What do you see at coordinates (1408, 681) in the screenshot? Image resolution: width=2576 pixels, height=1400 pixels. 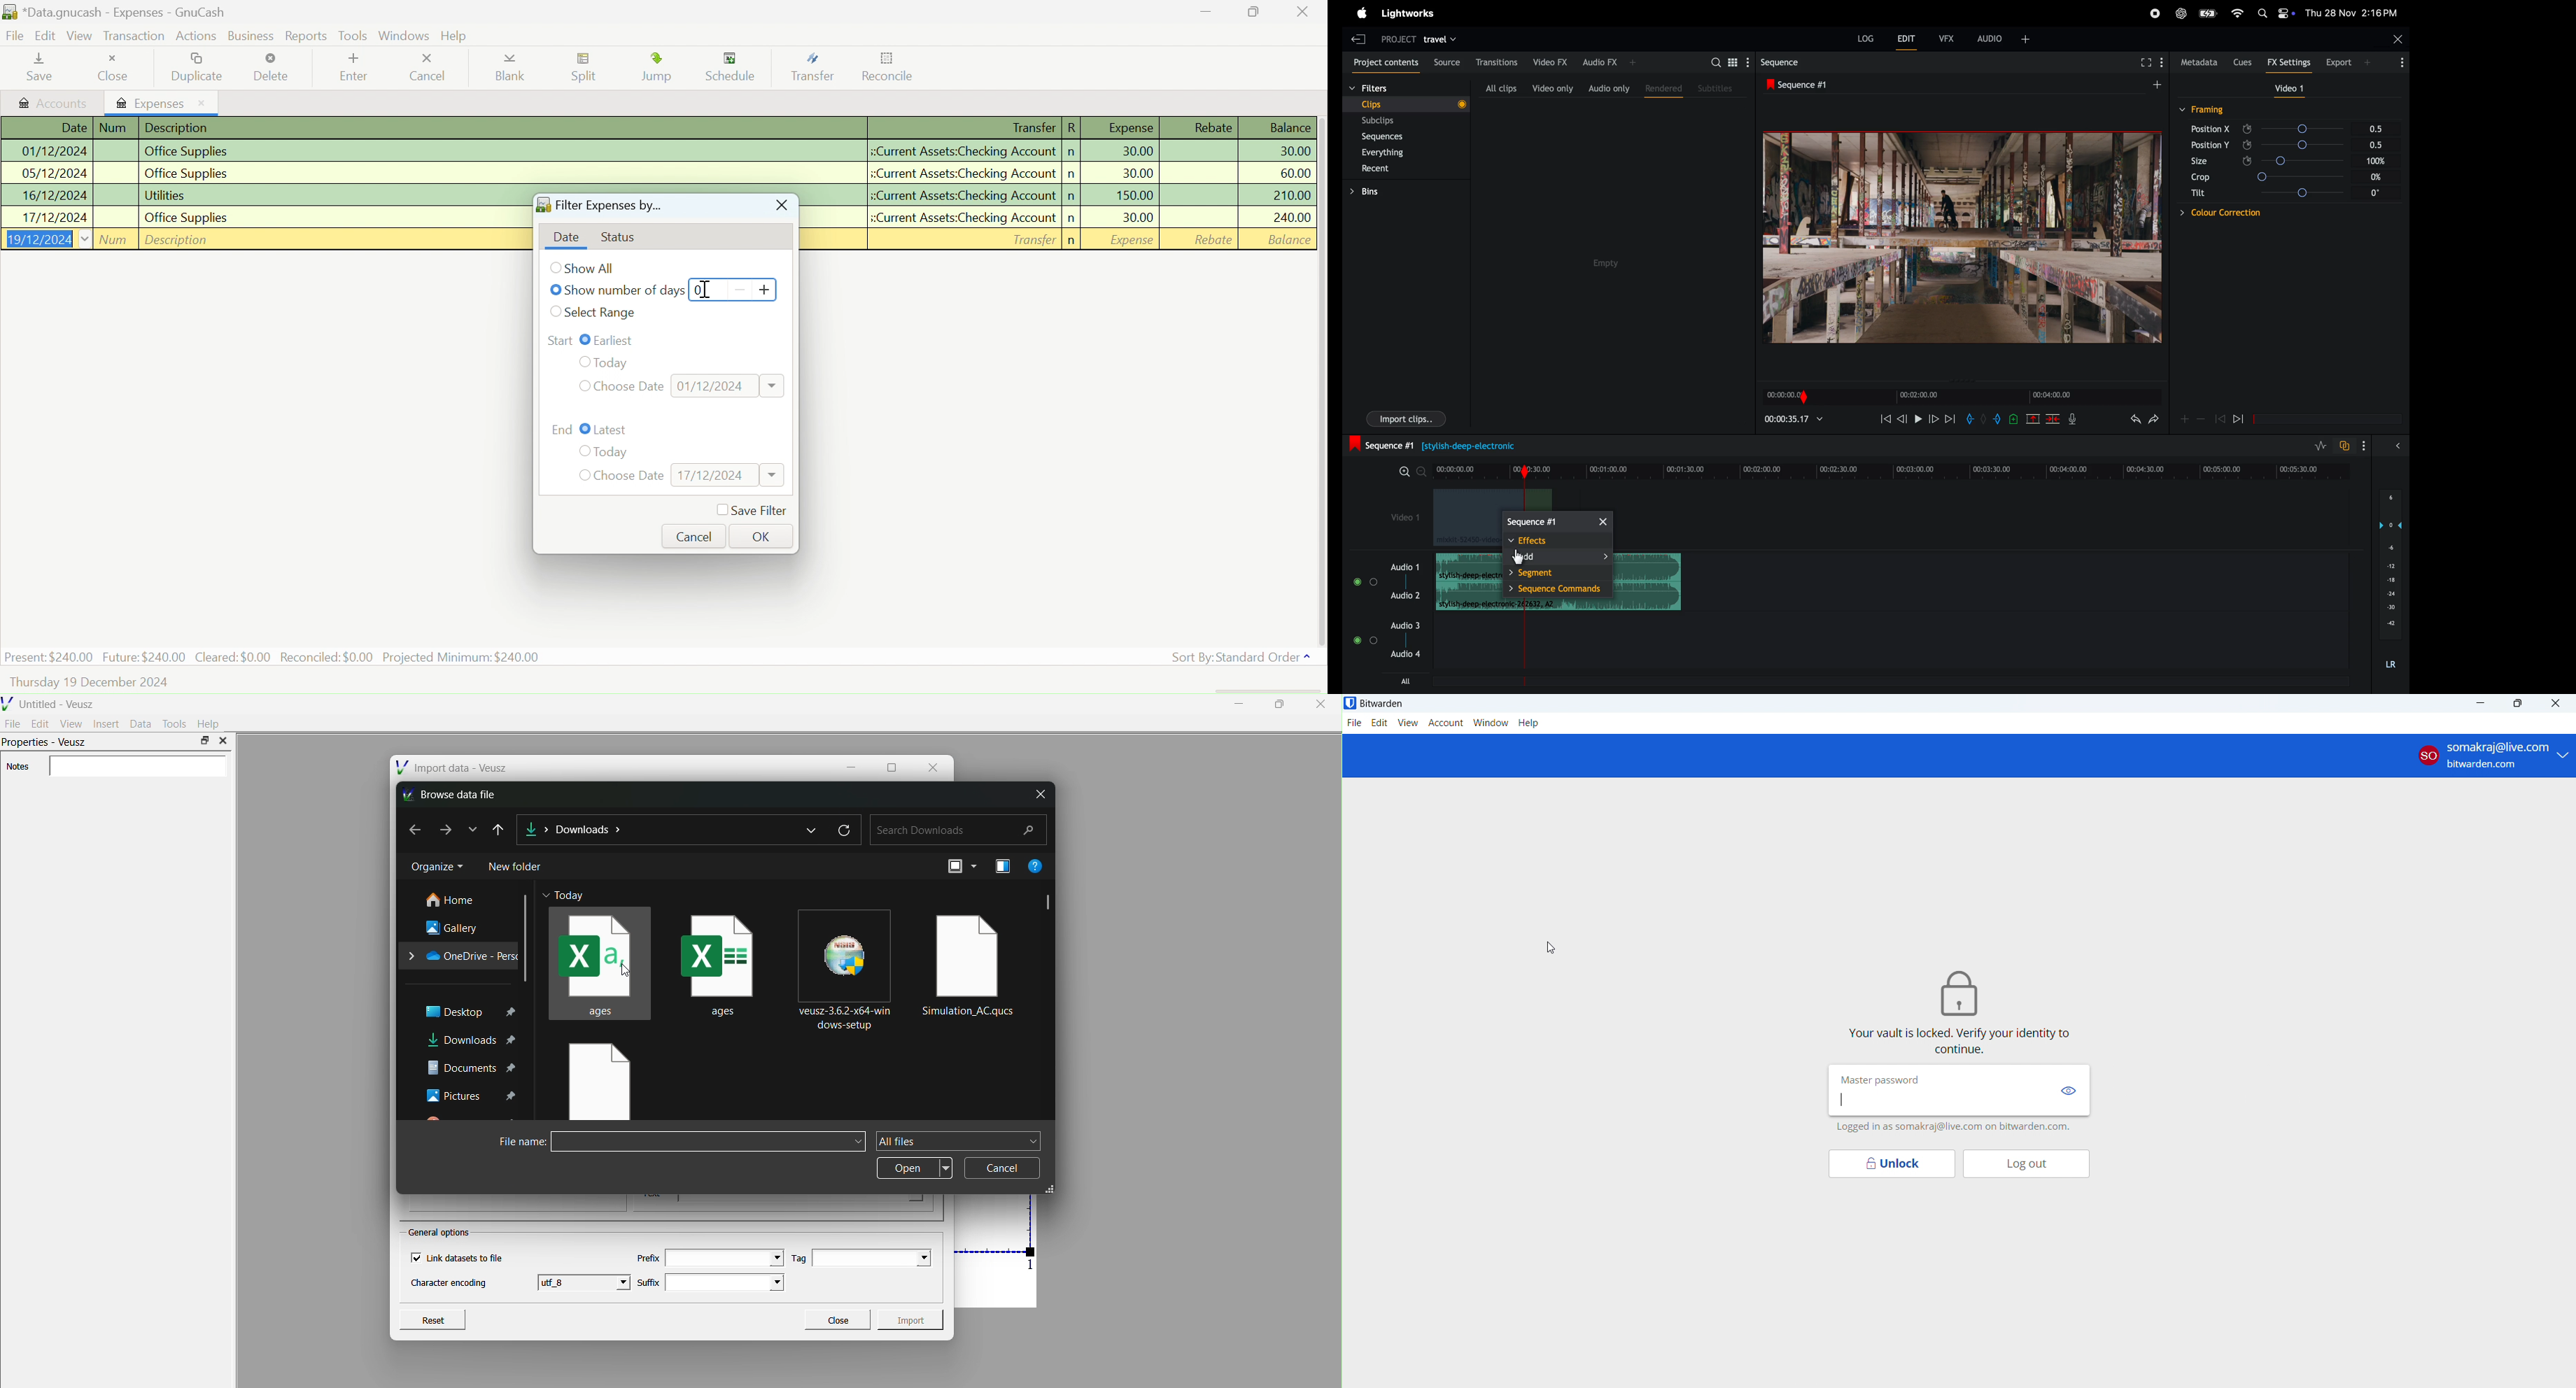 I see `all` at bounding box center [1408, 681].